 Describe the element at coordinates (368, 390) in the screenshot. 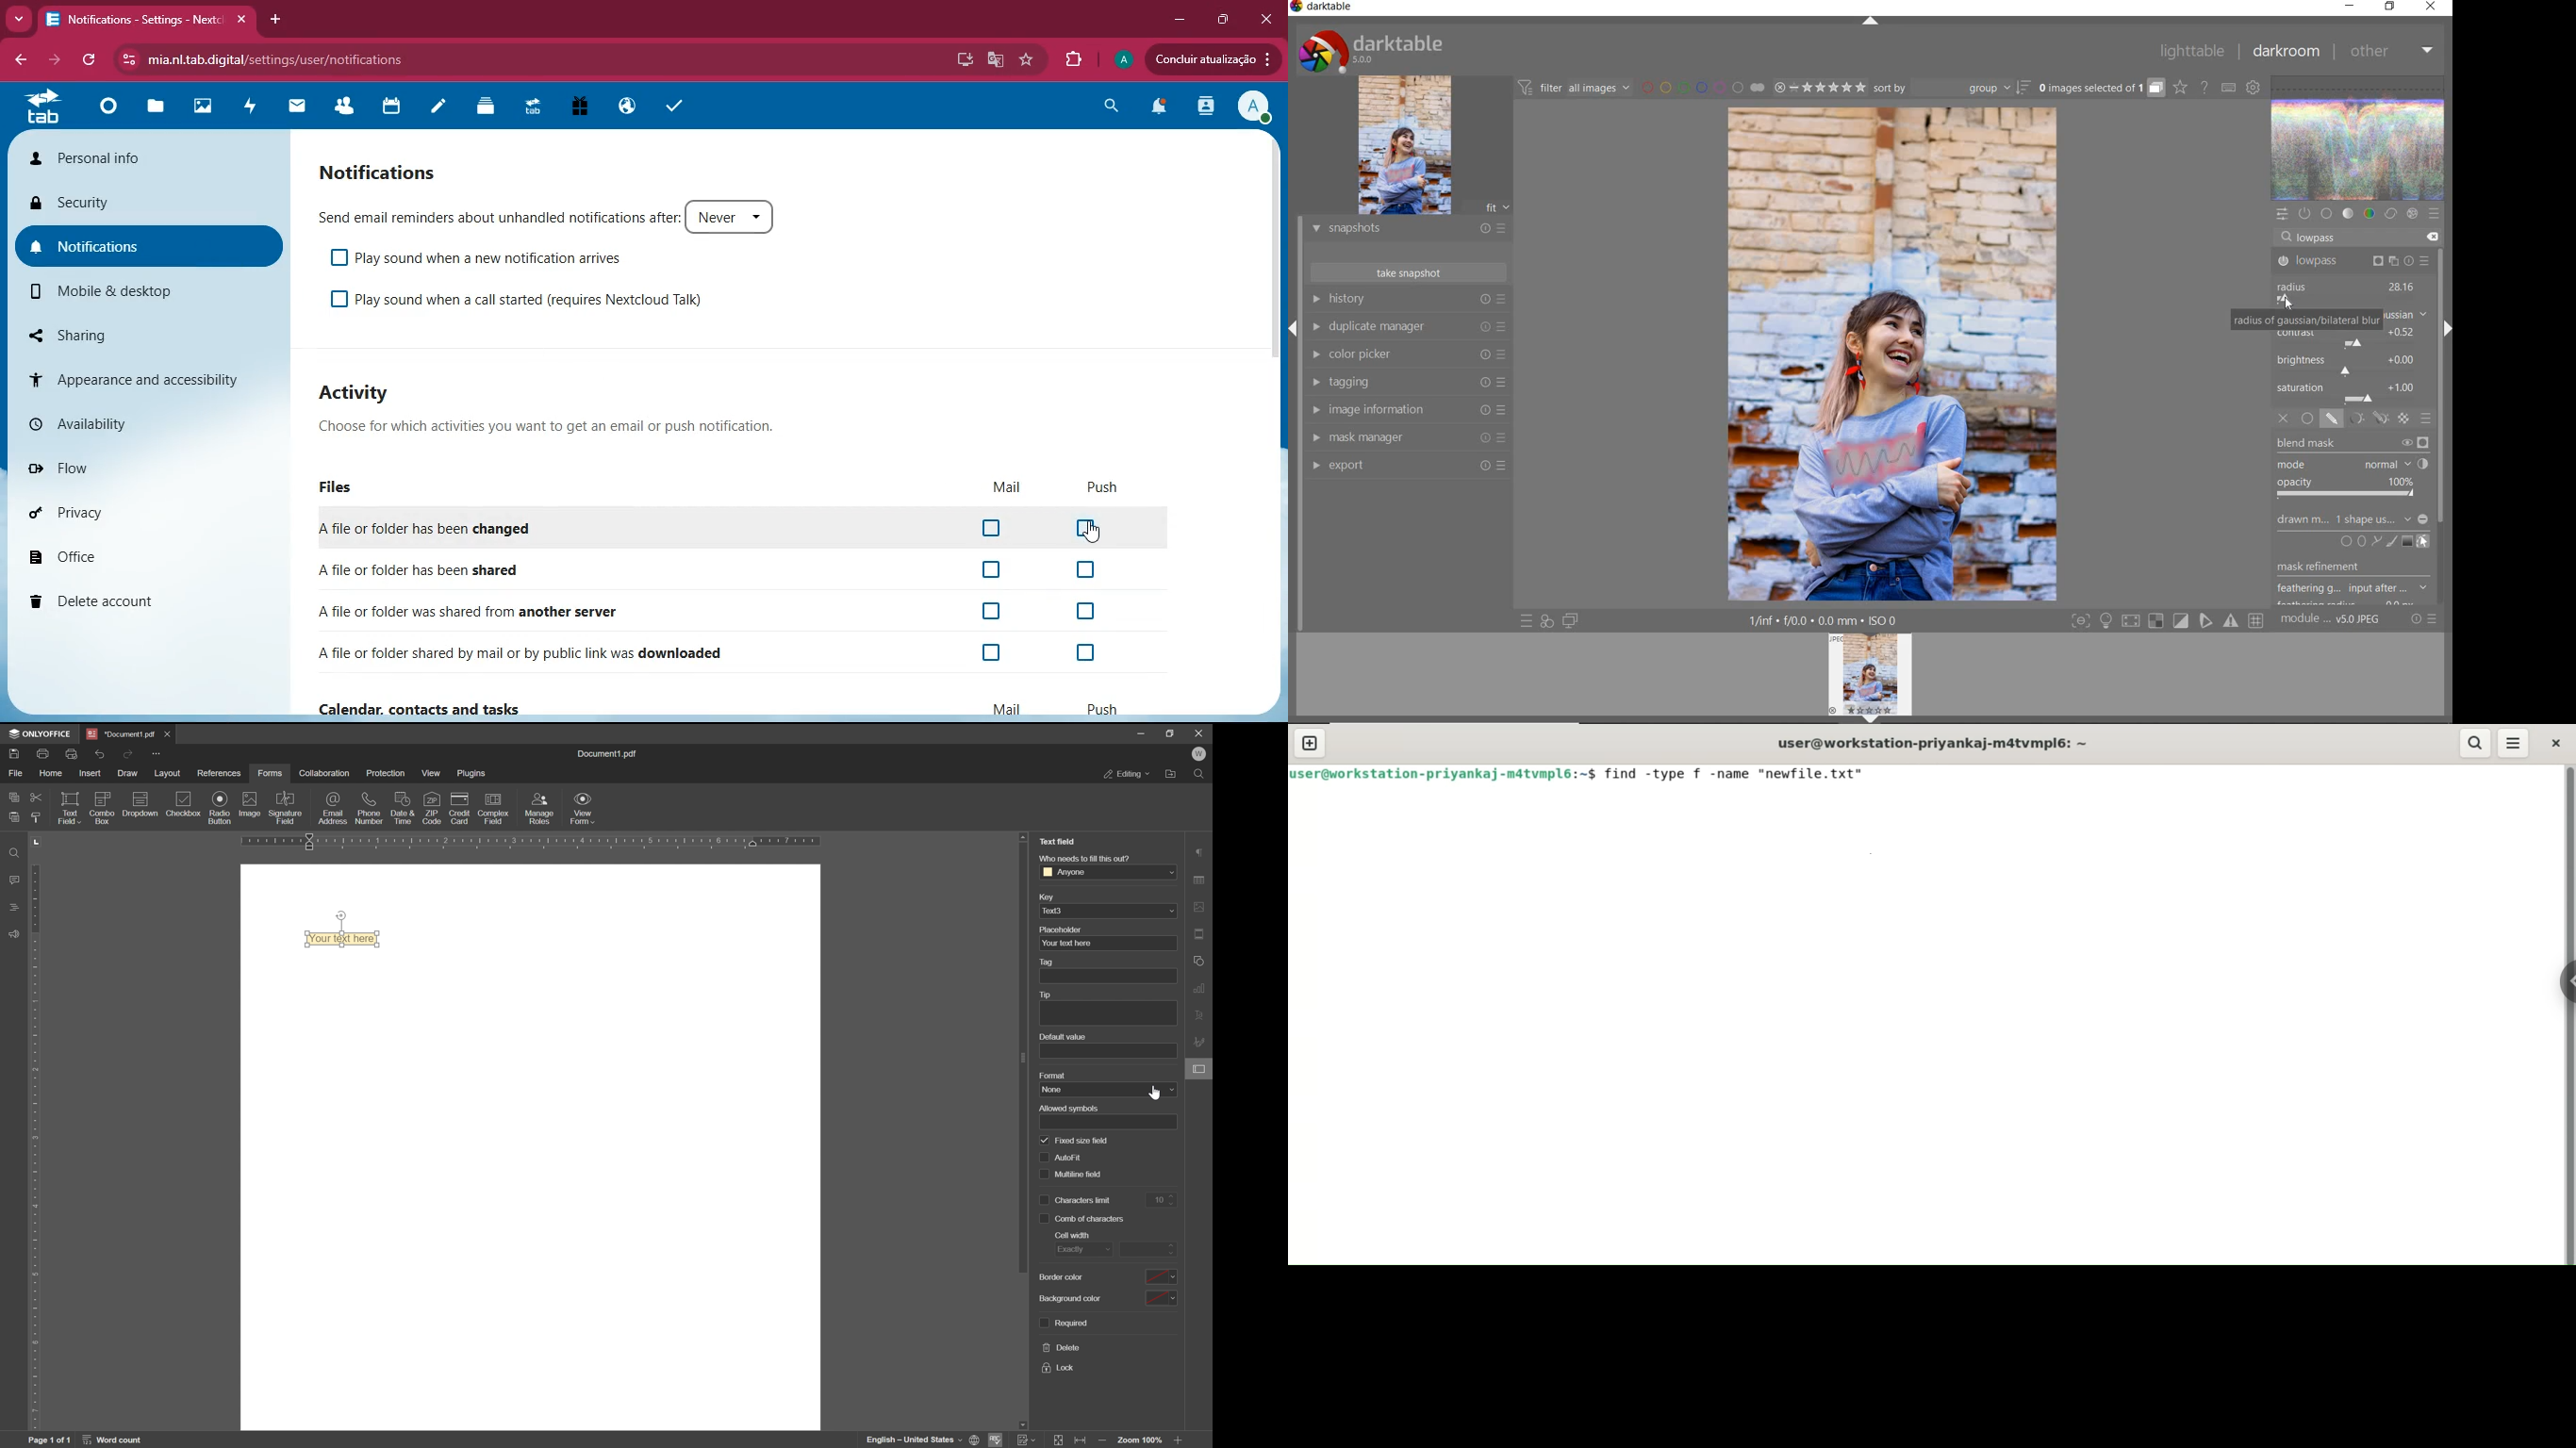

I see `activity` at that location.